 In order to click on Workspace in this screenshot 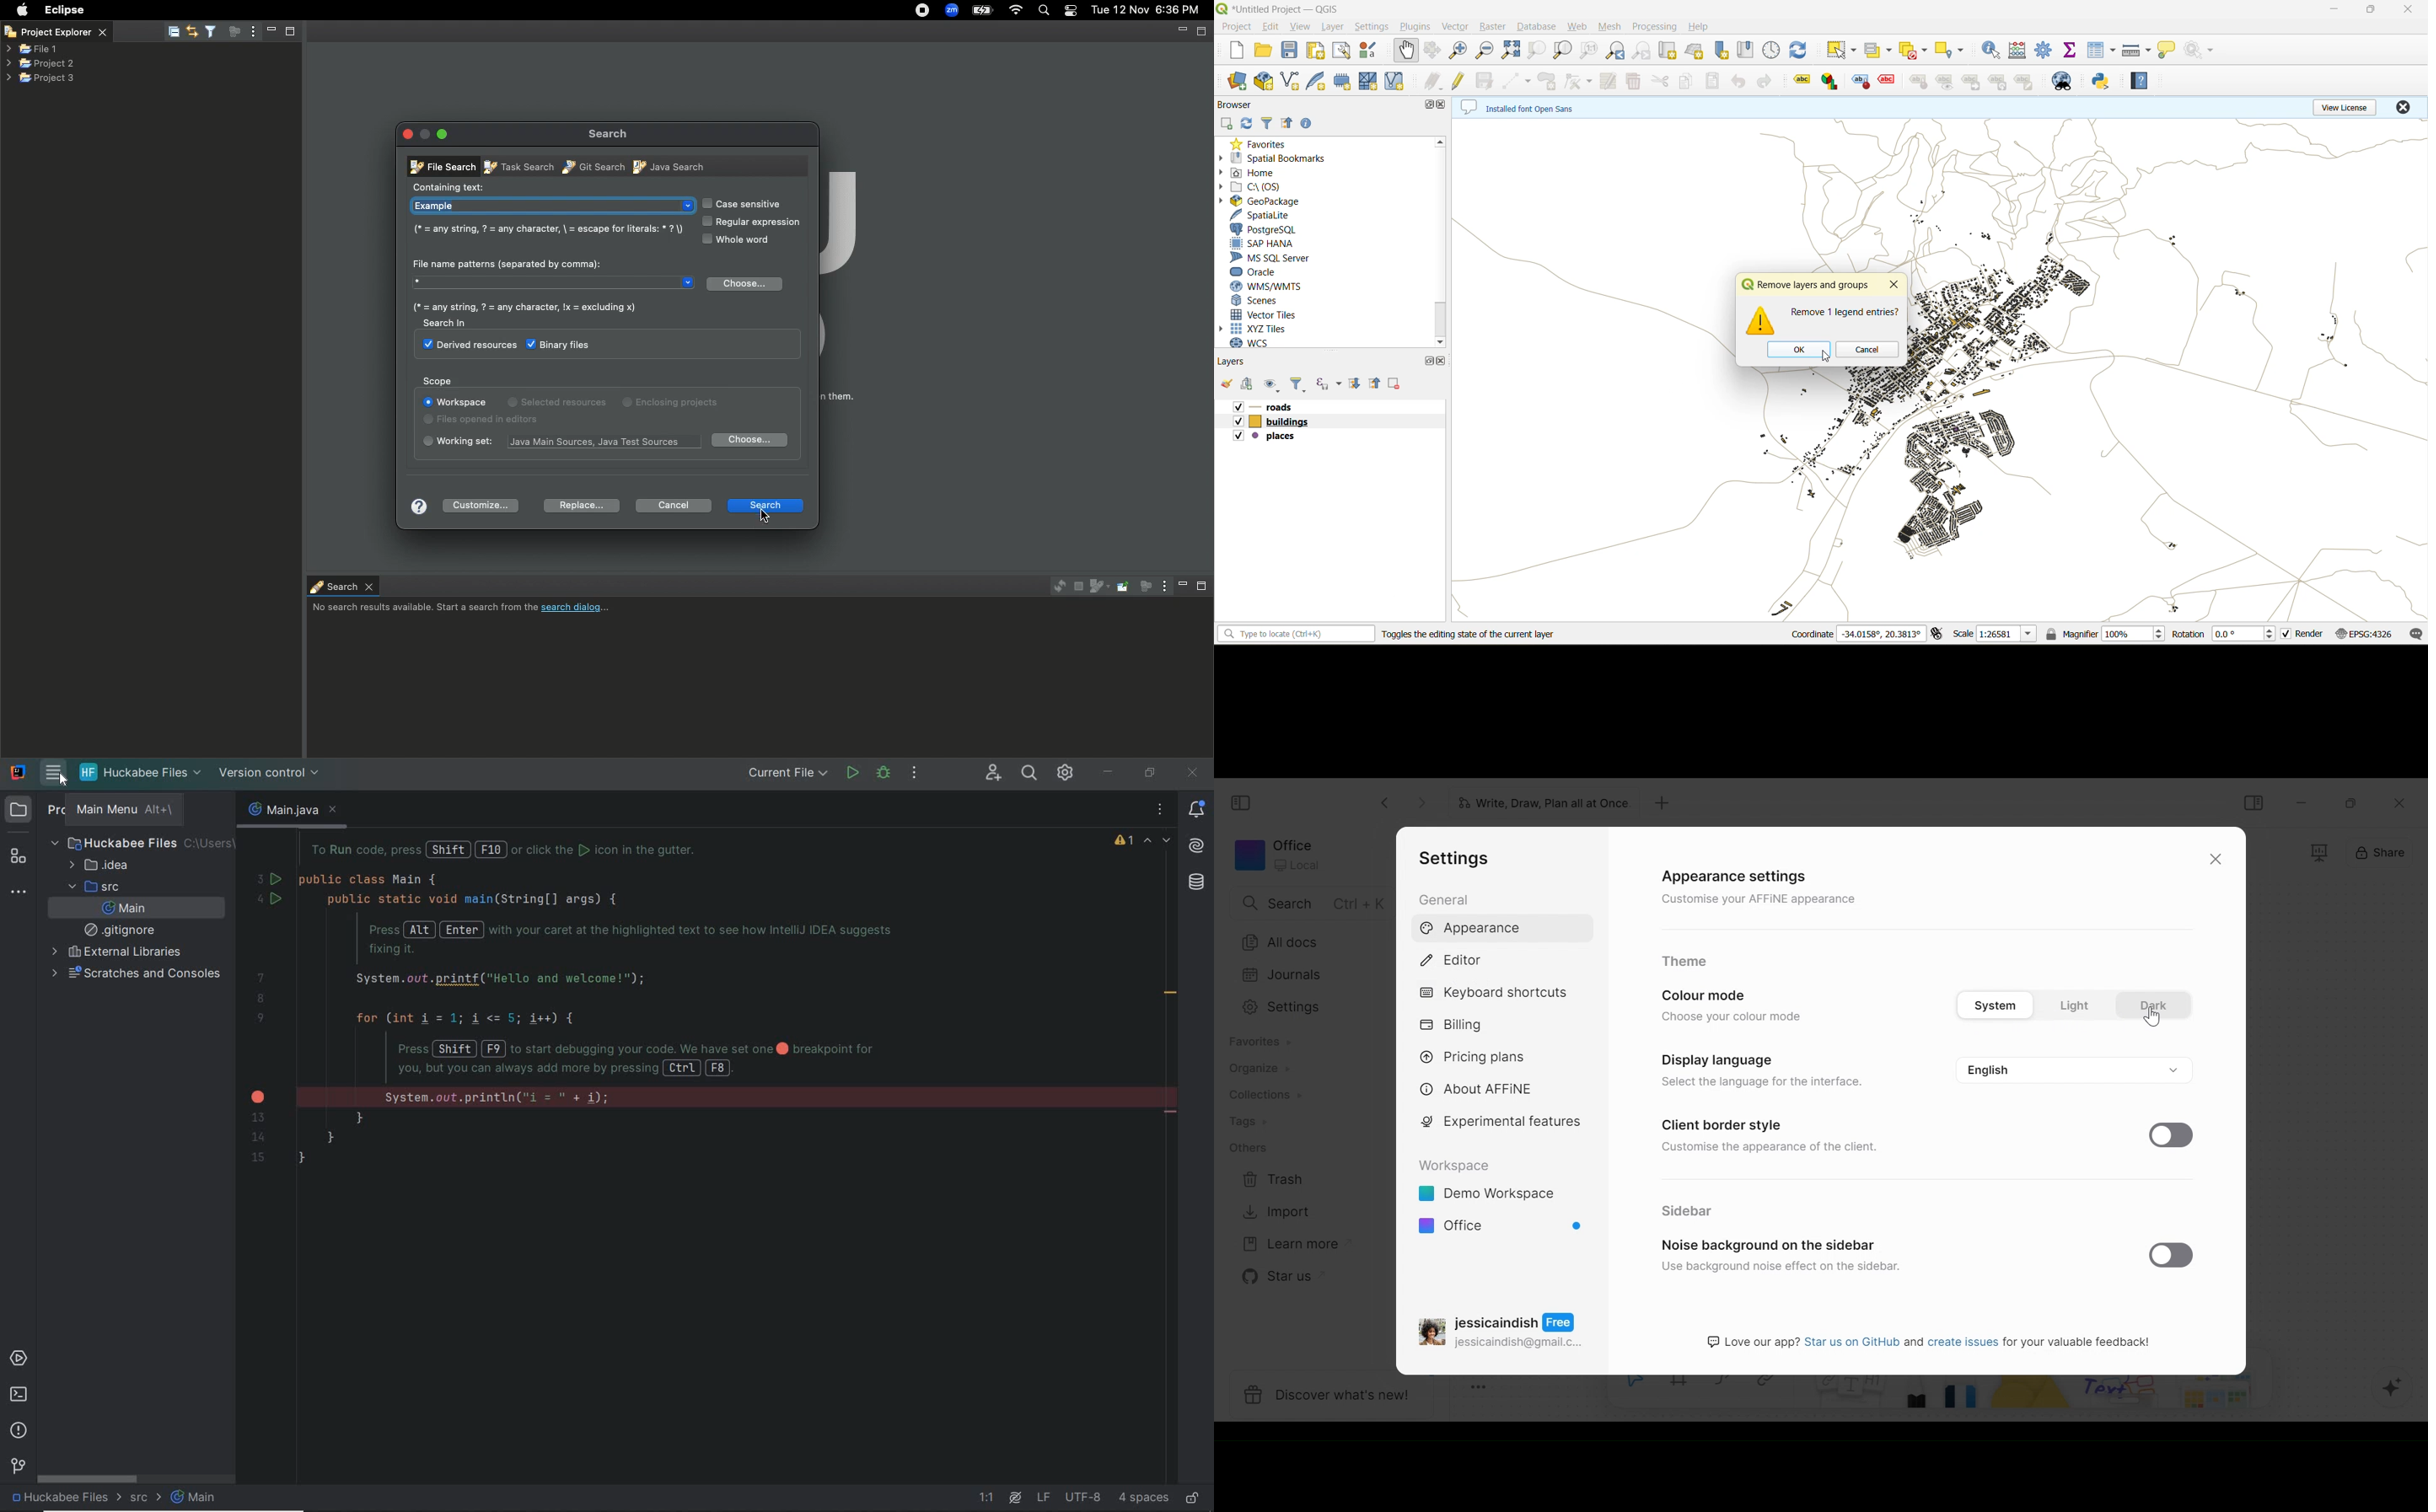, I will do `click(456, 403)`.